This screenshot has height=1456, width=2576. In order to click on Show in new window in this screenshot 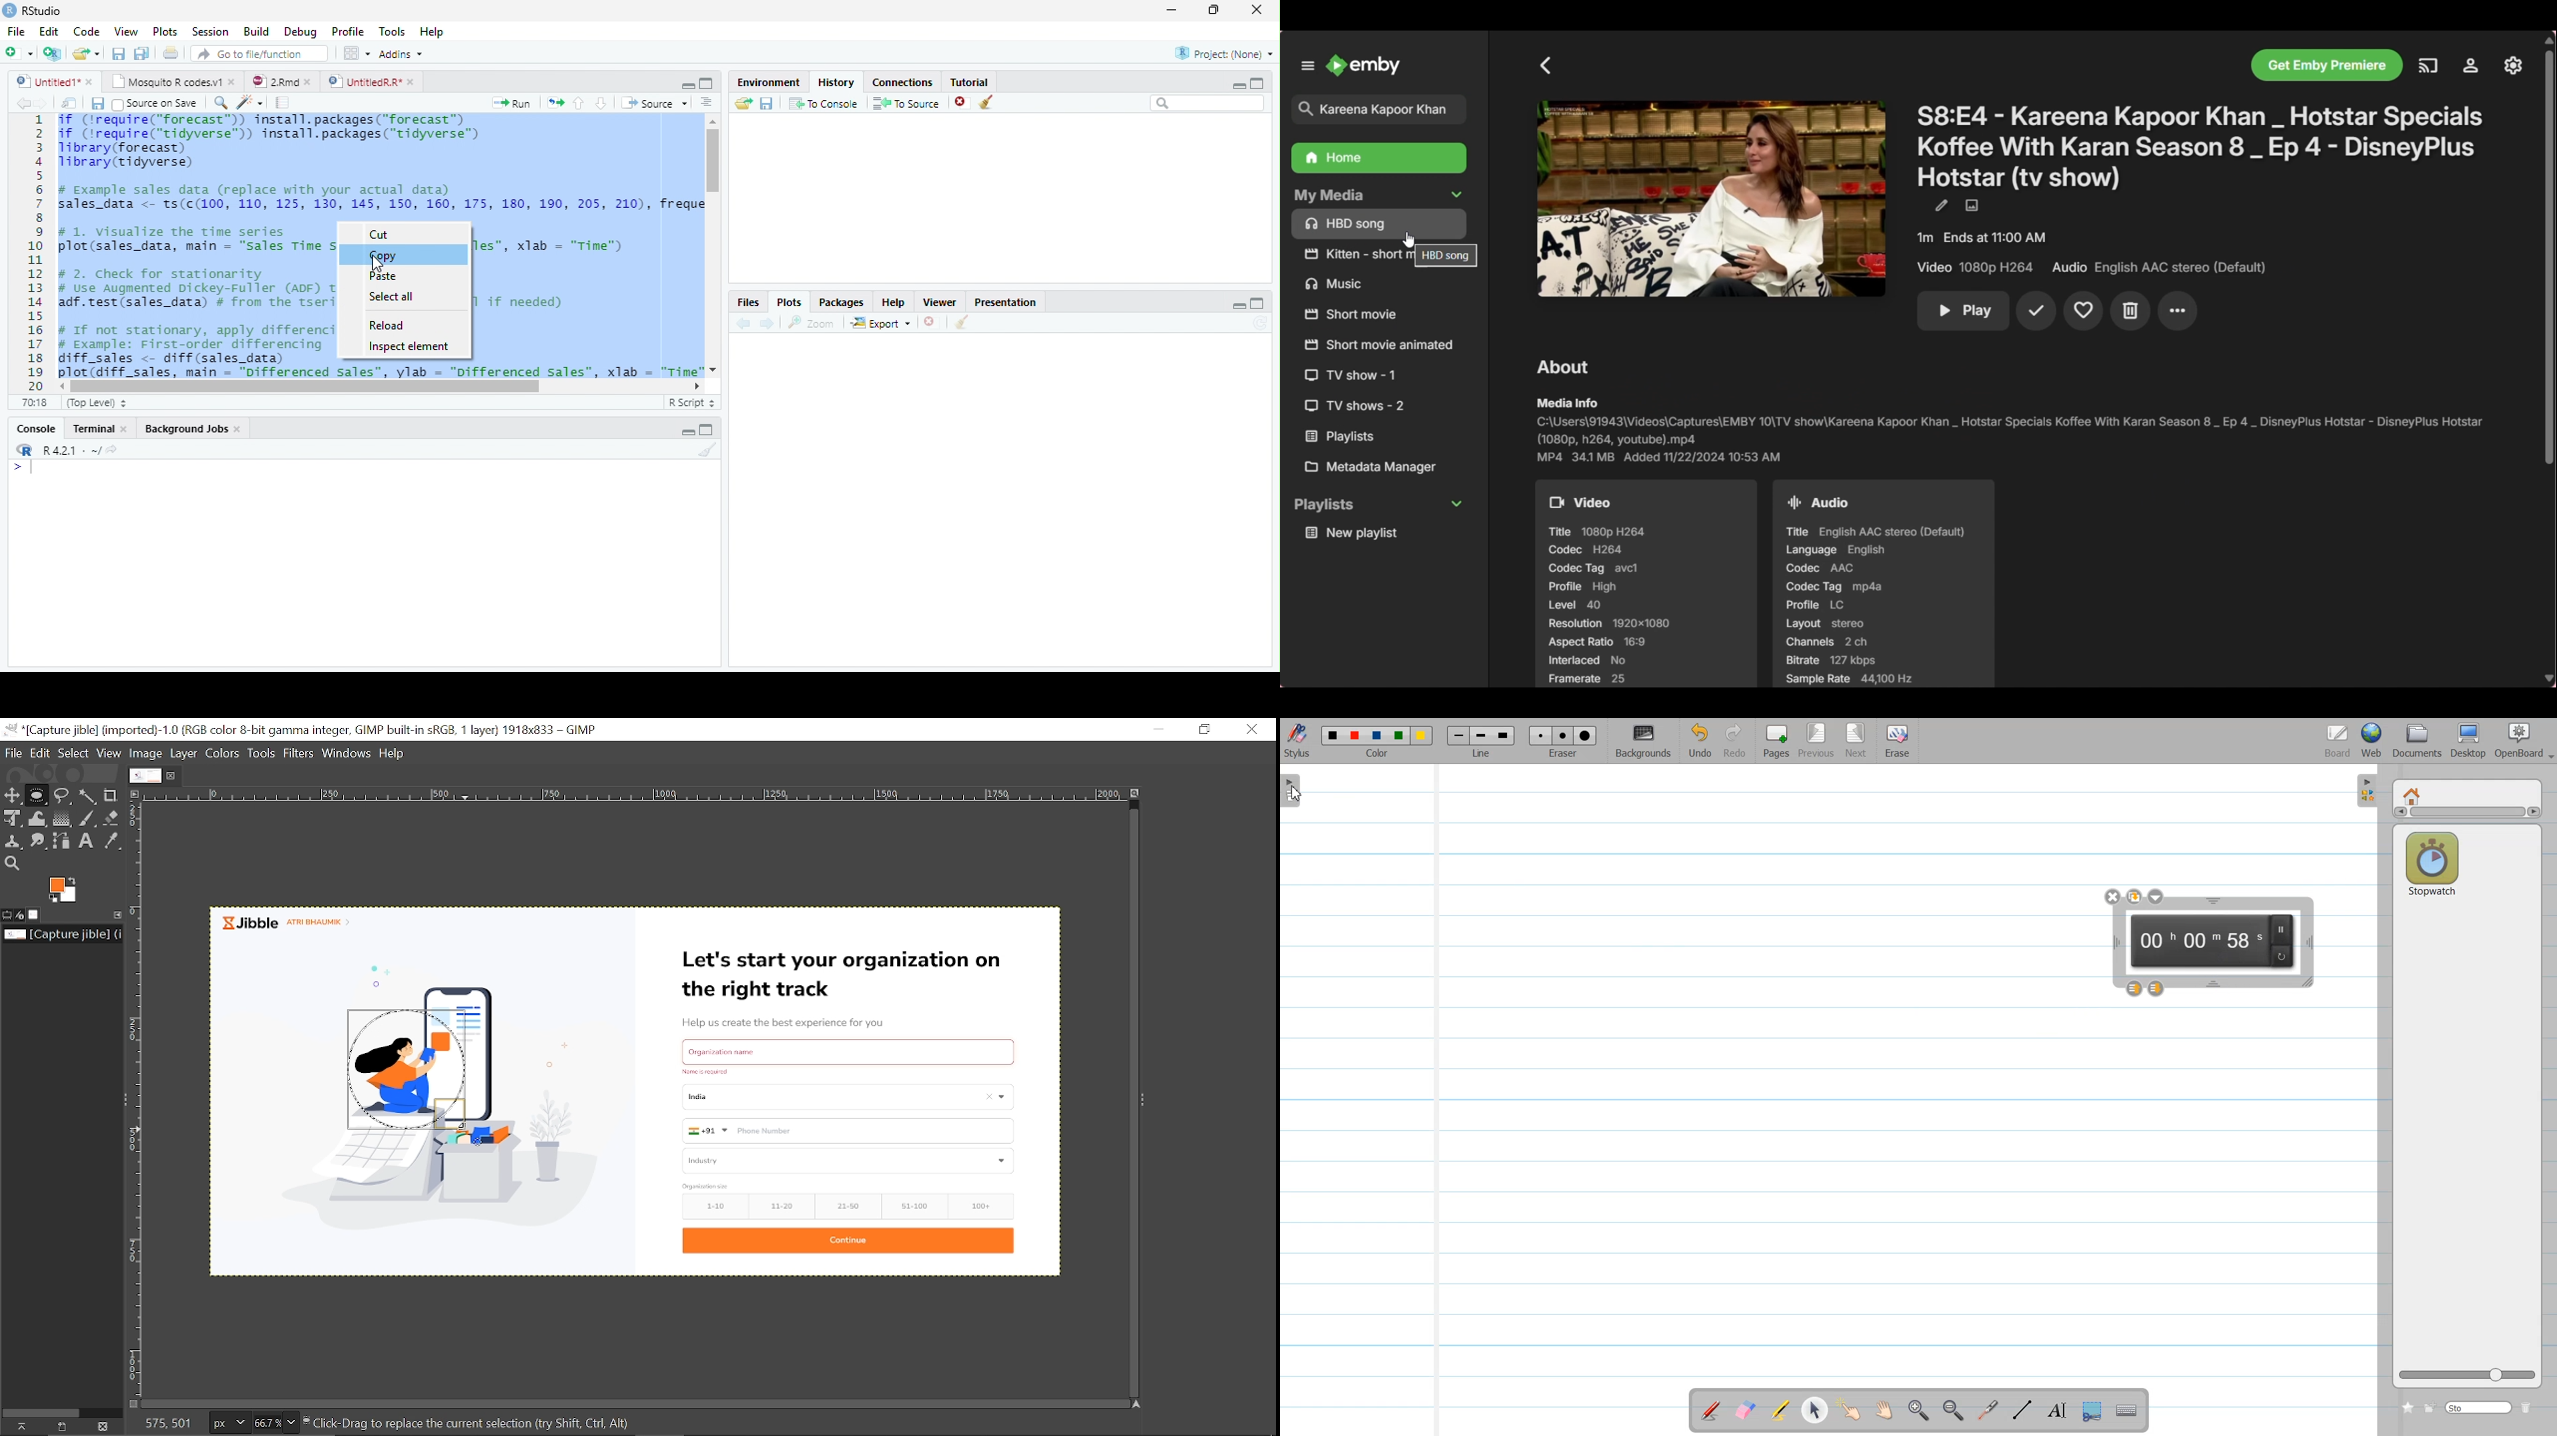, I will do `click(69, 103)`.